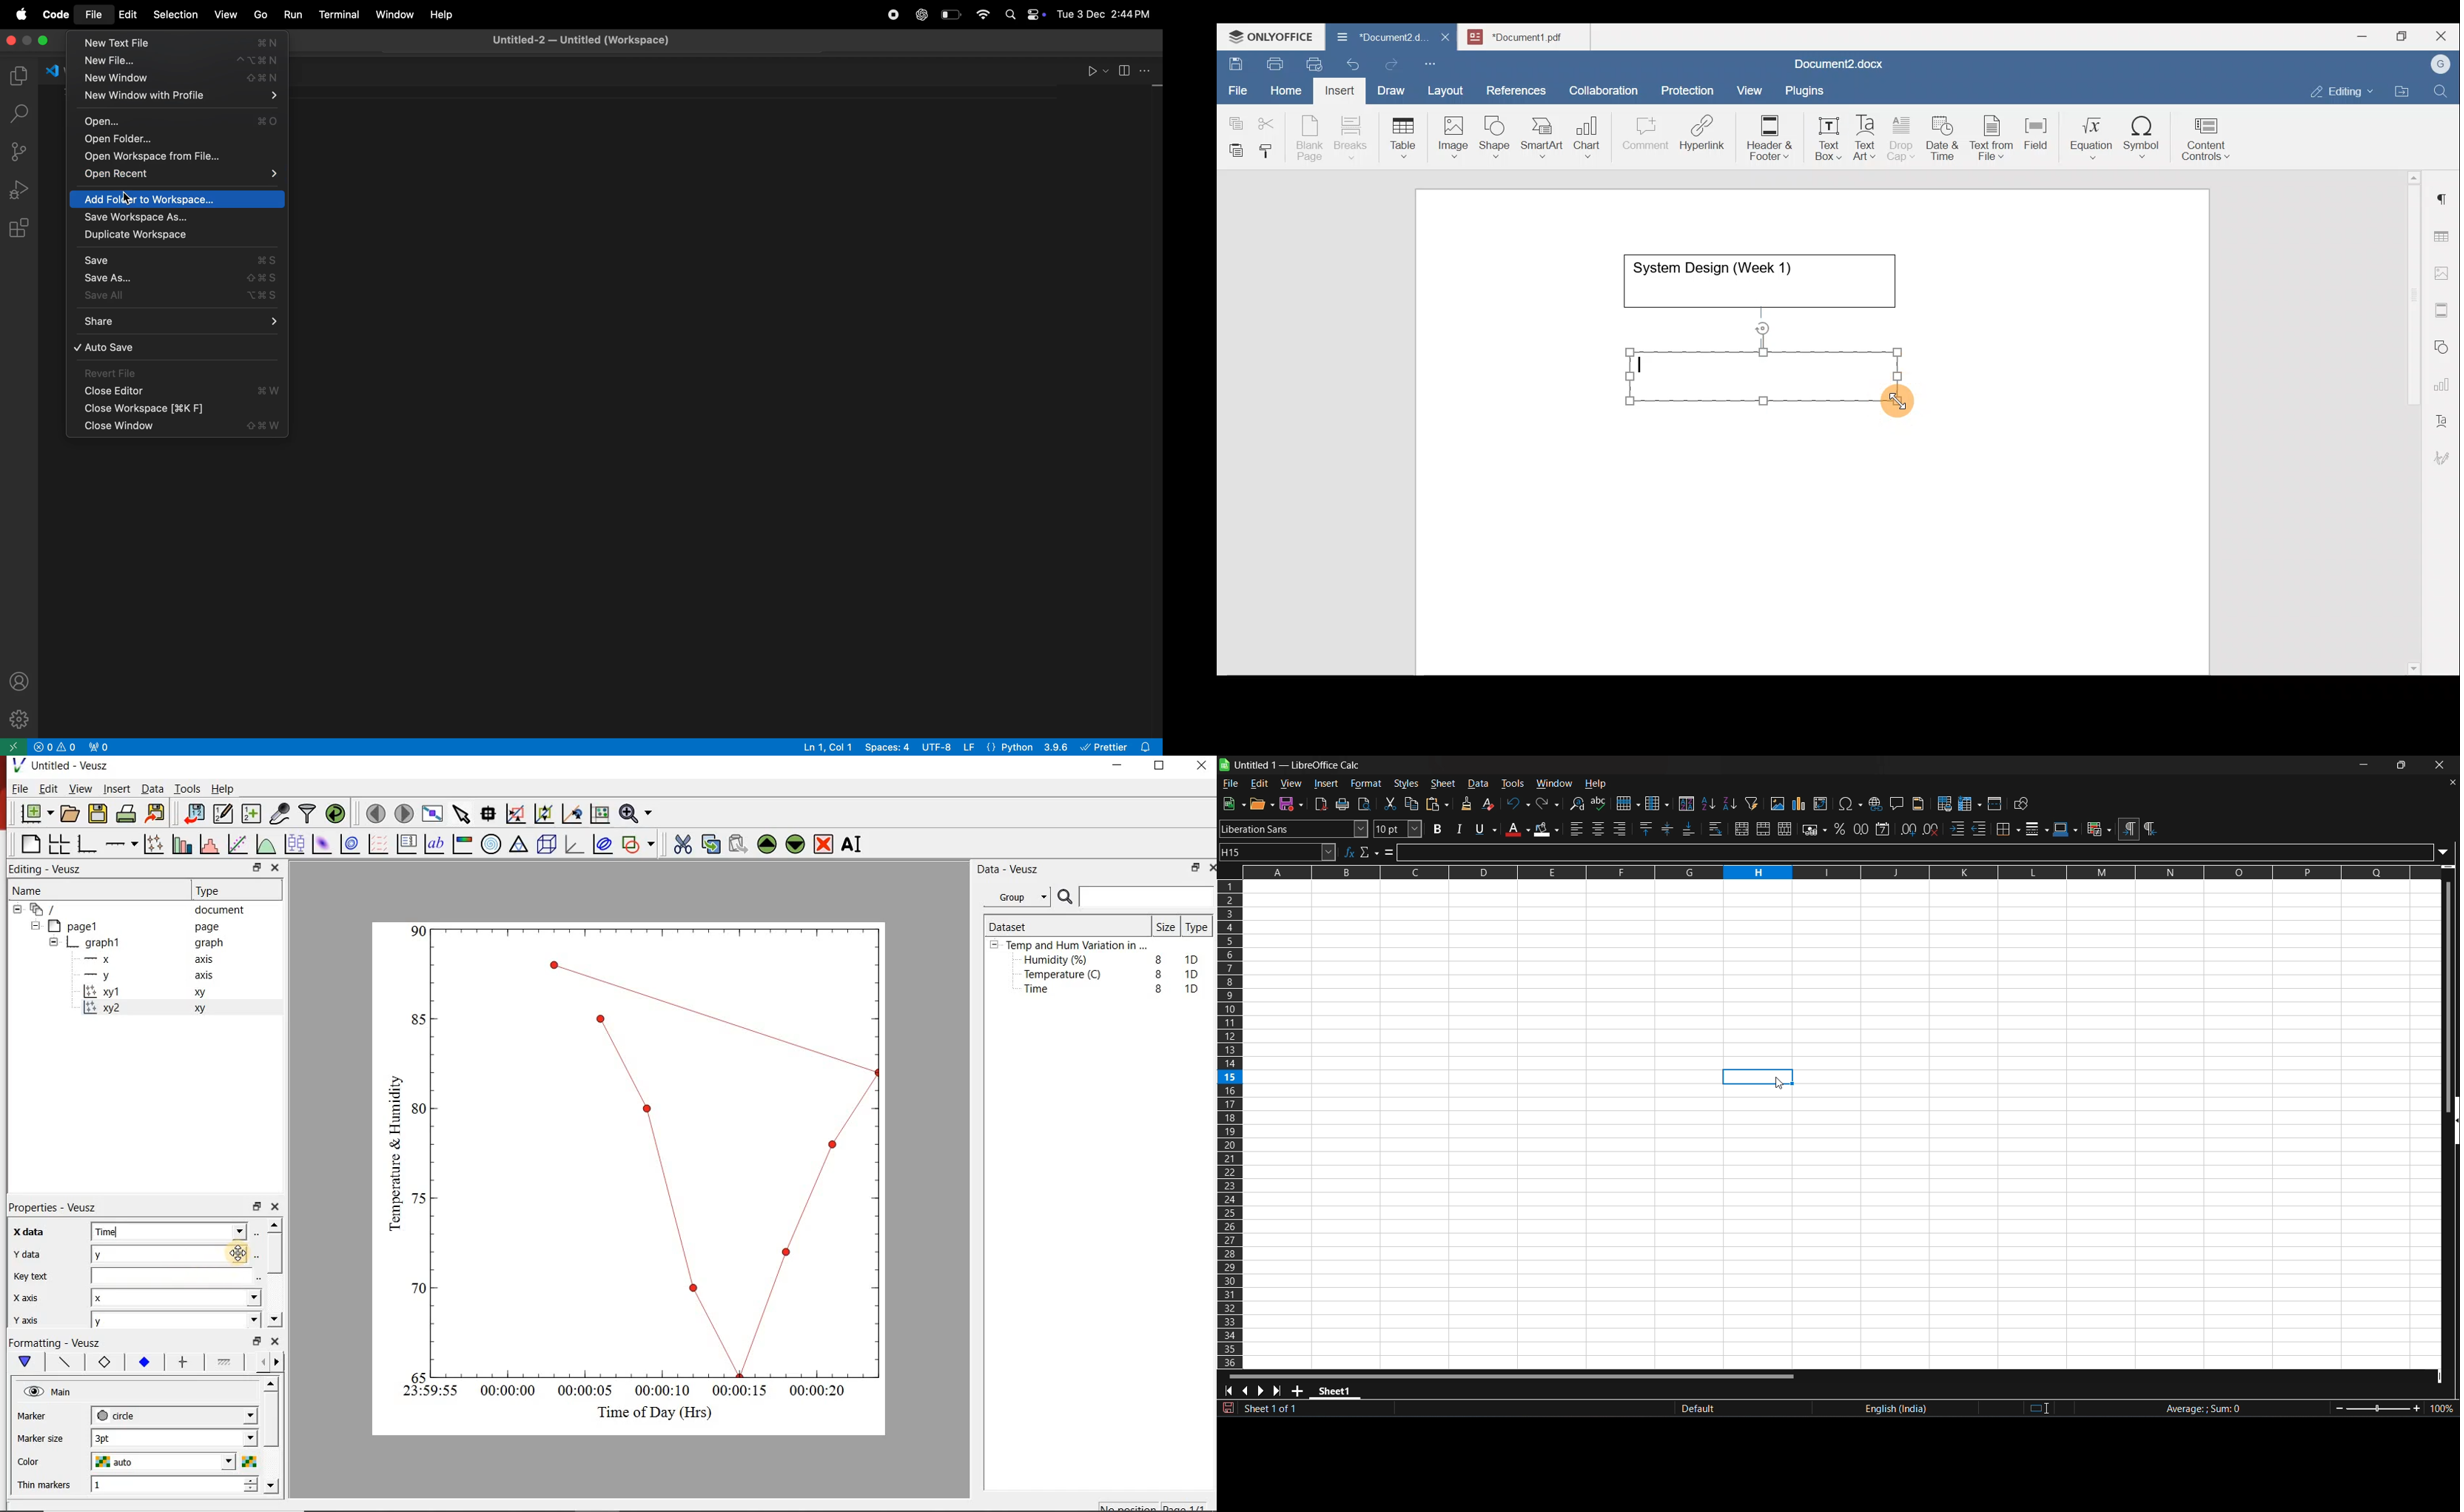 Image resolution: width=2464 pixels, height=1512 pixels. Describe the element at coordinates (217, 890) in the screenshot. I see `Type` at that location.